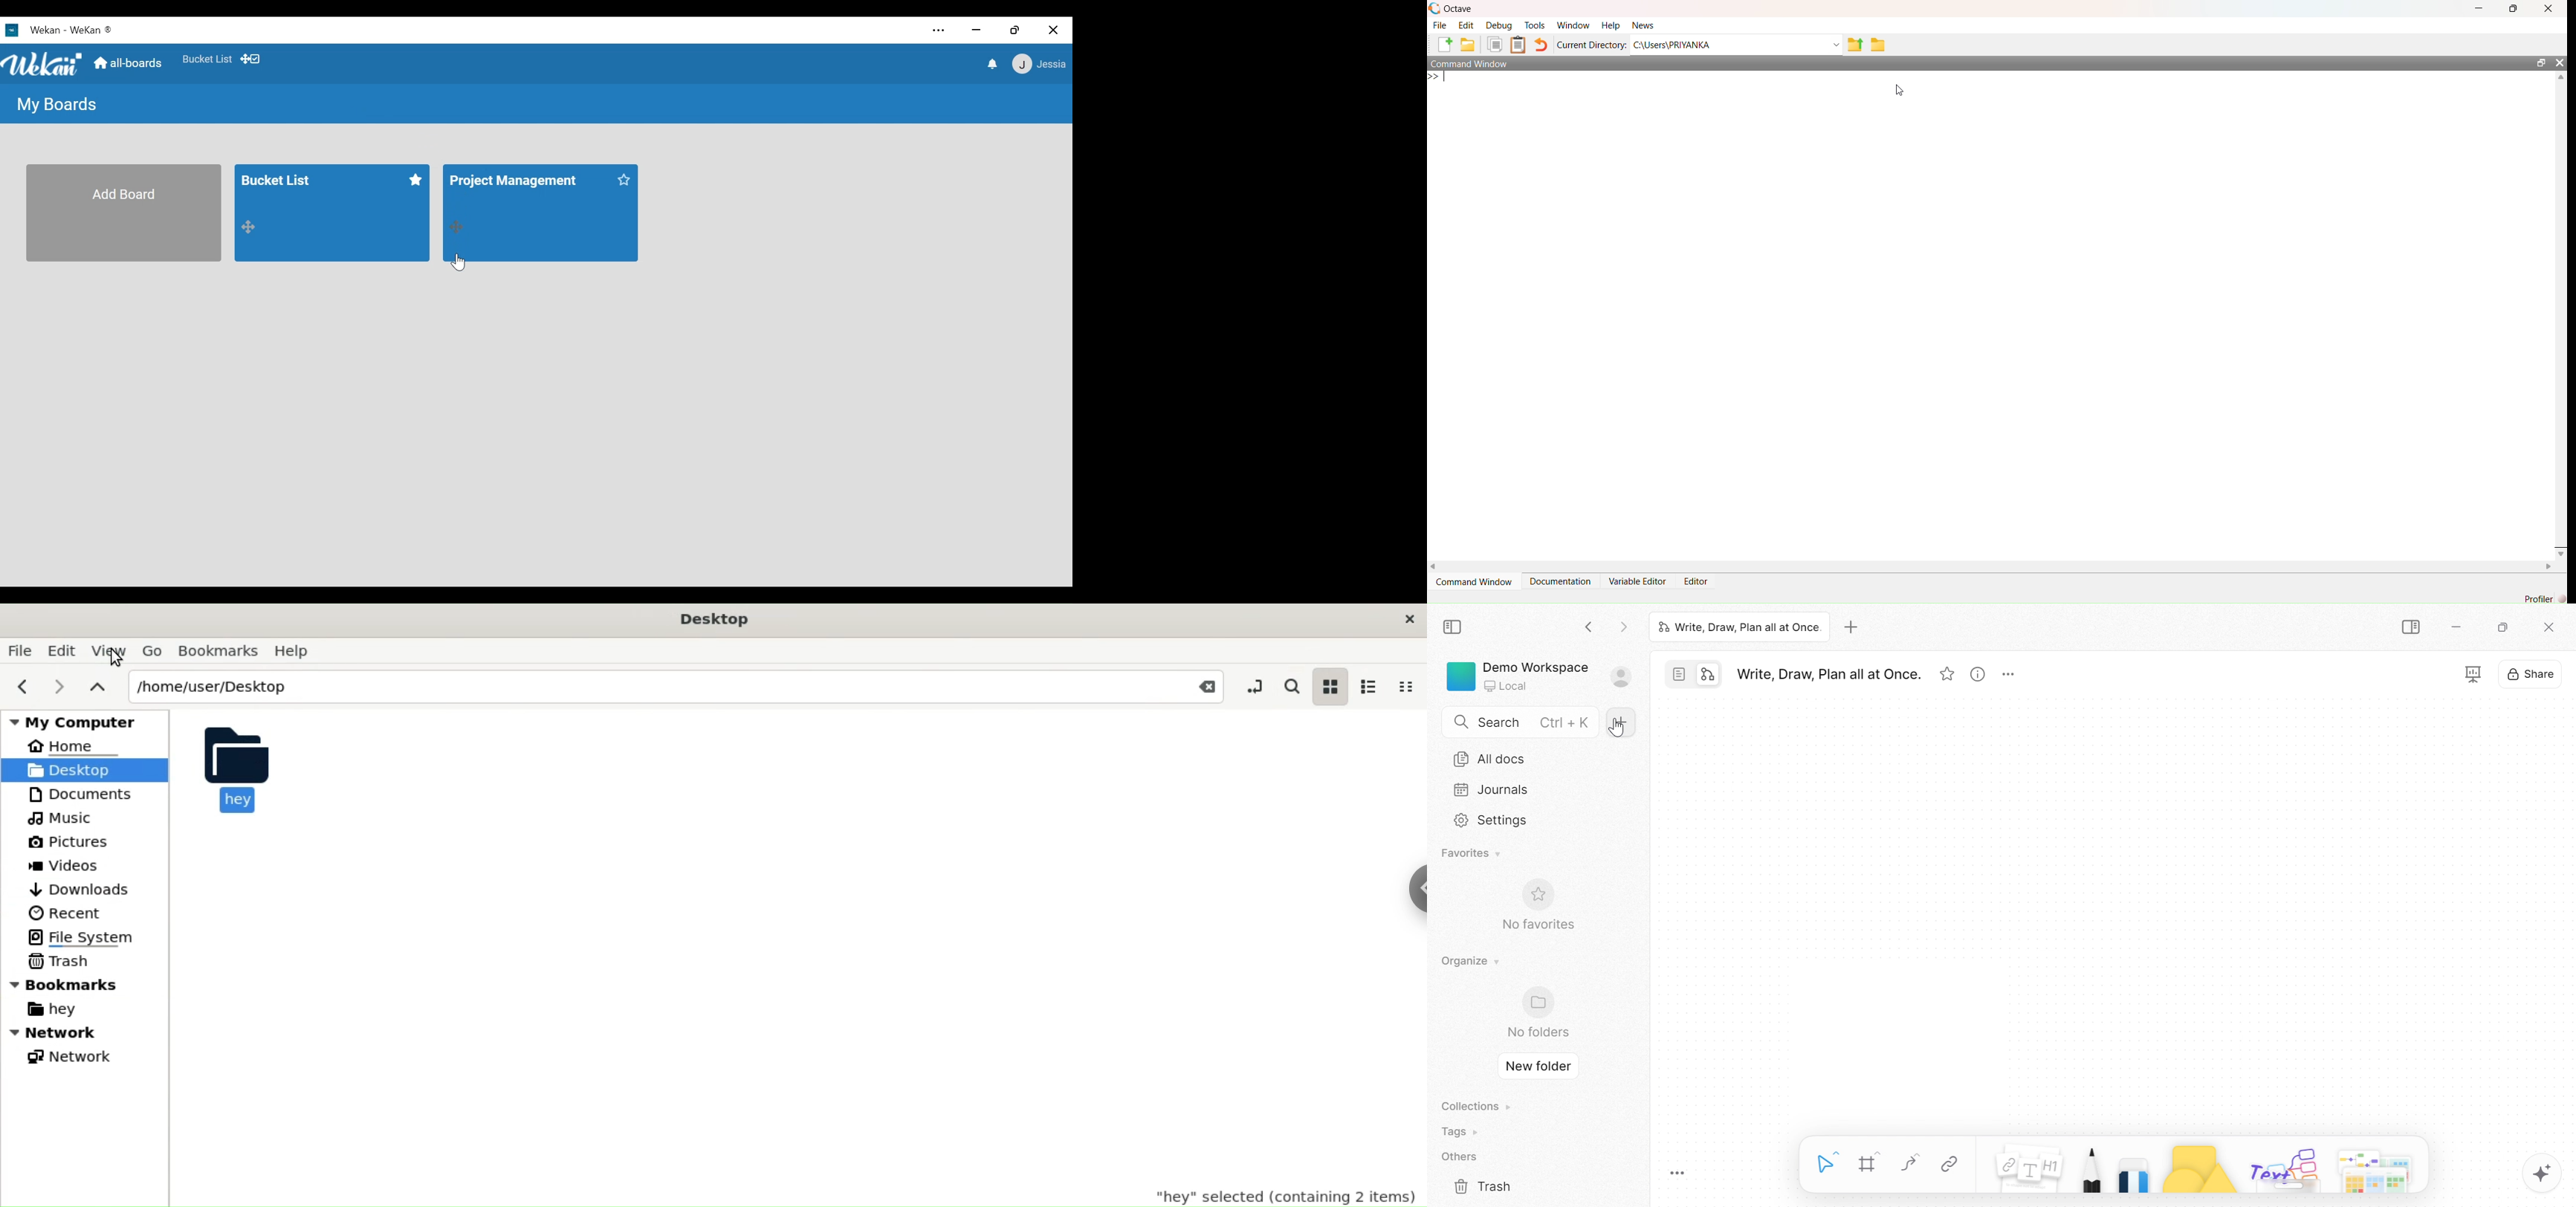 This screenshot has width=2576, height=1232. I want to click on More Options, so click(2009, 674).